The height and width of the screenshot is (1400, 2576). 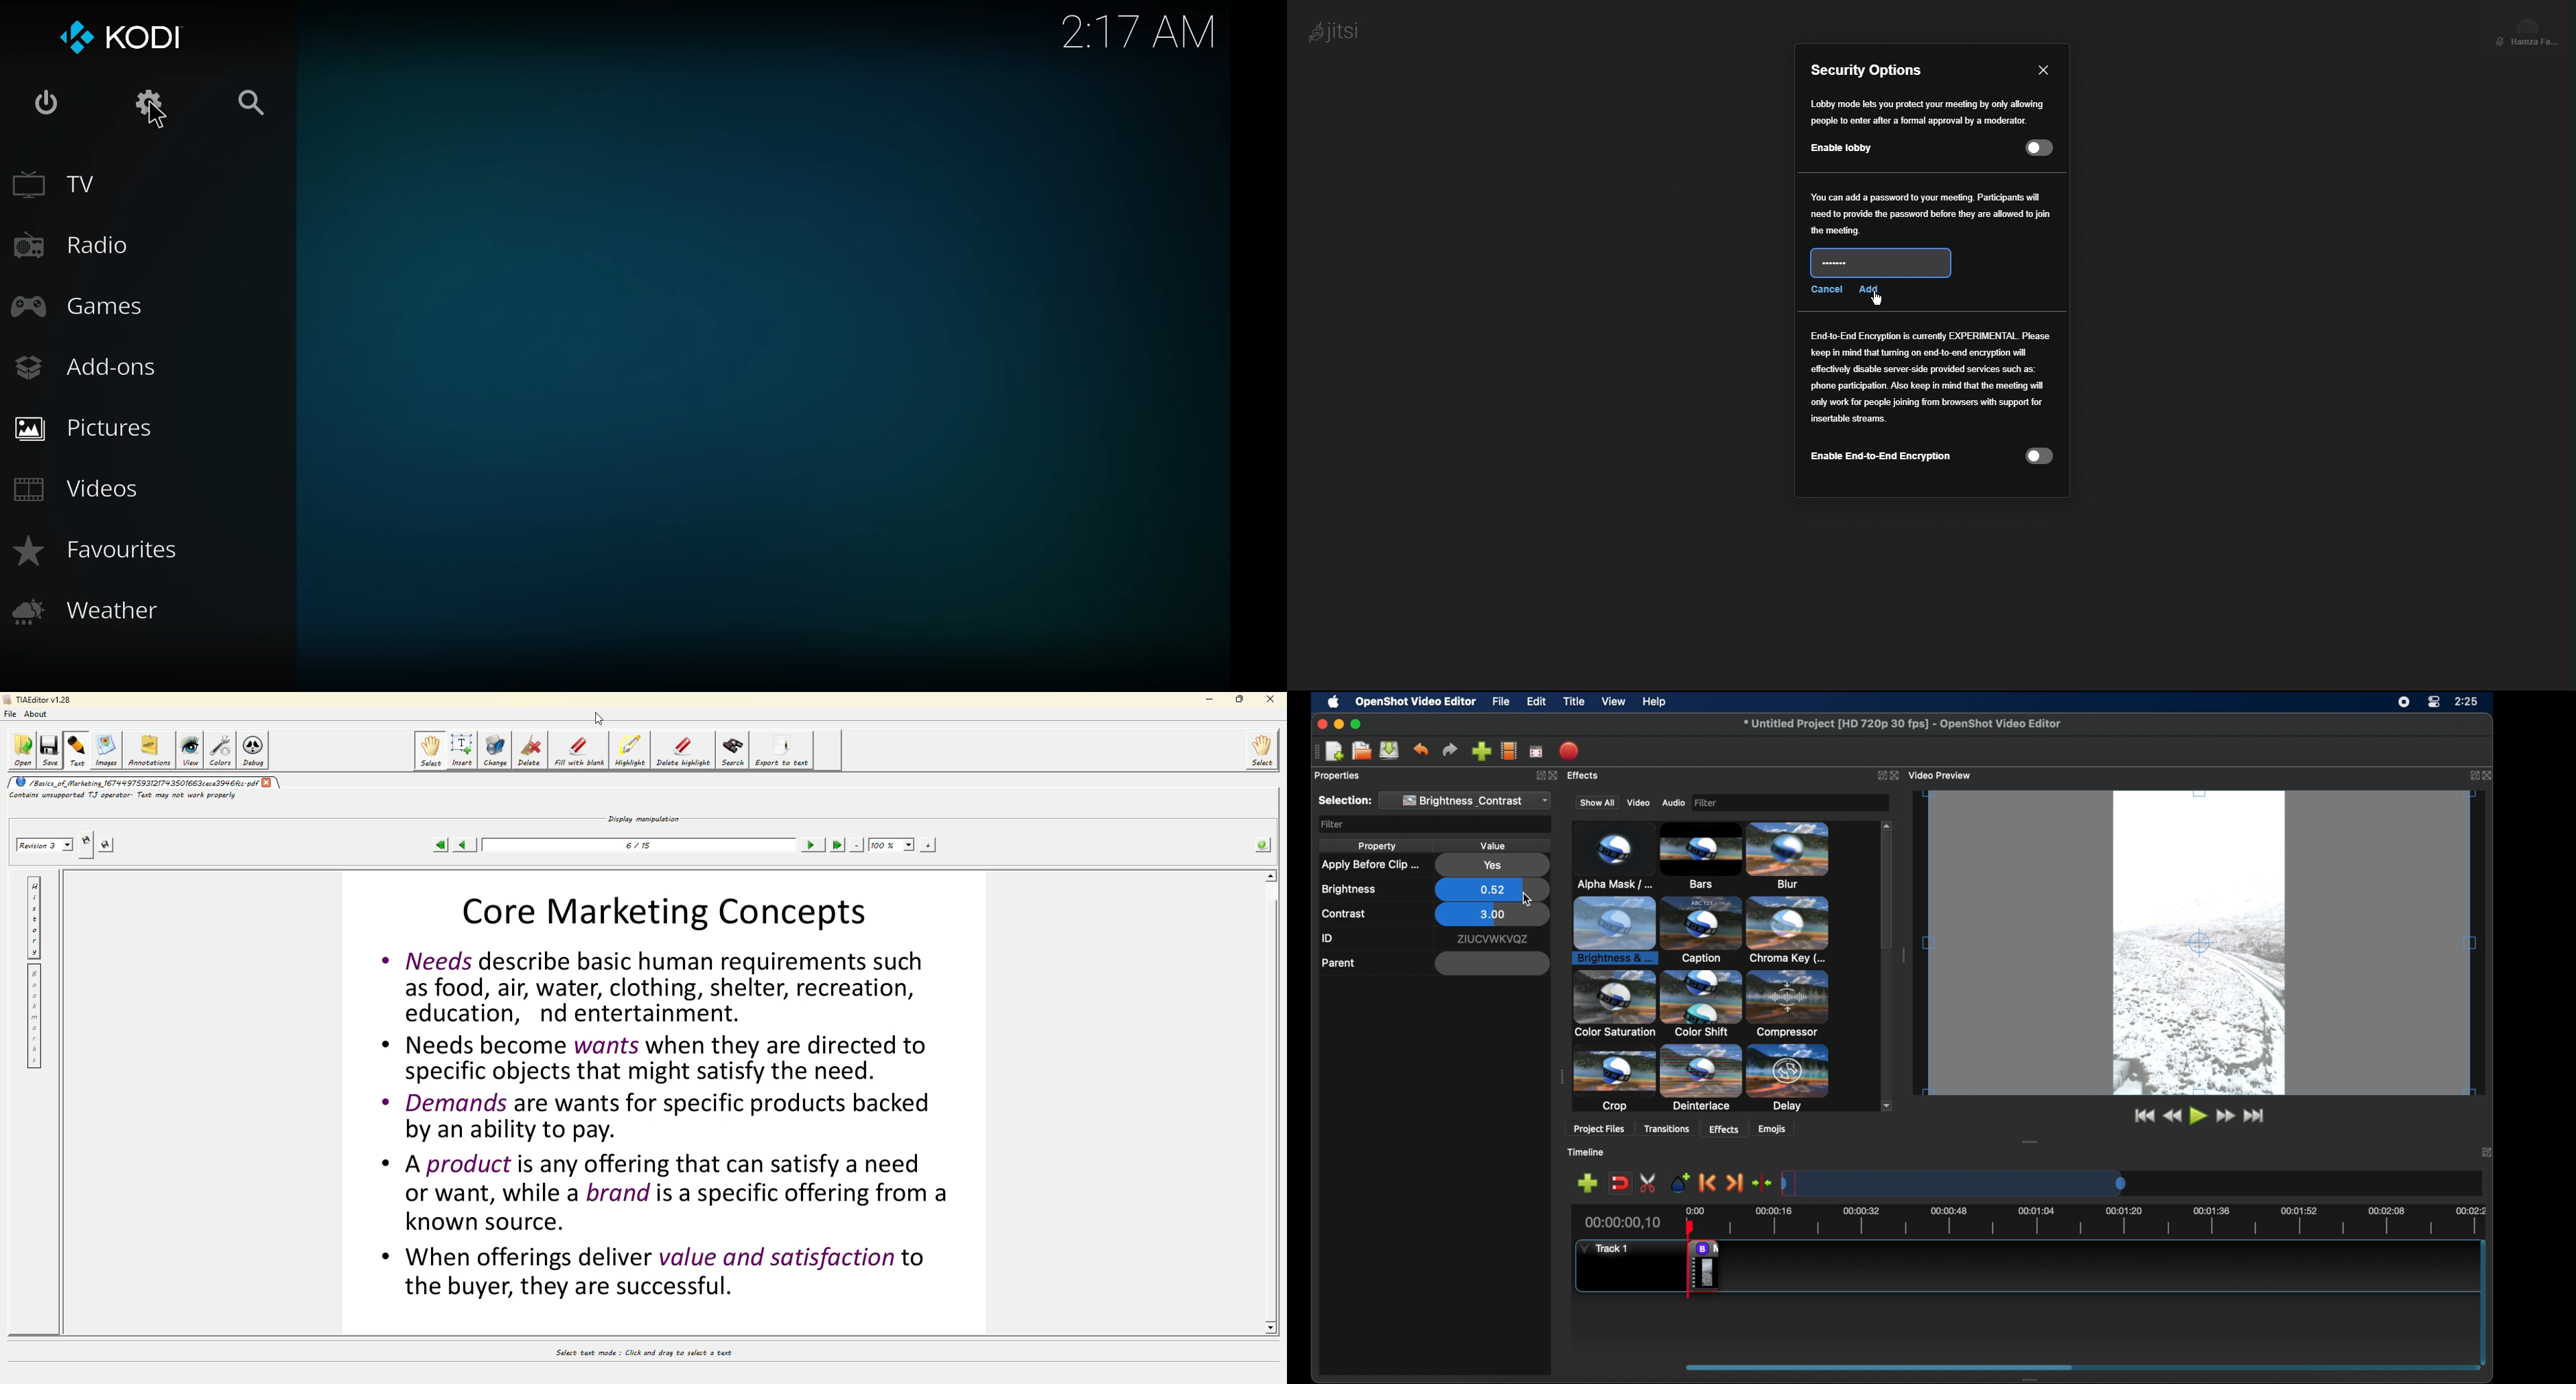 I want to click on apply before clip, so click(x=1369, y=865).